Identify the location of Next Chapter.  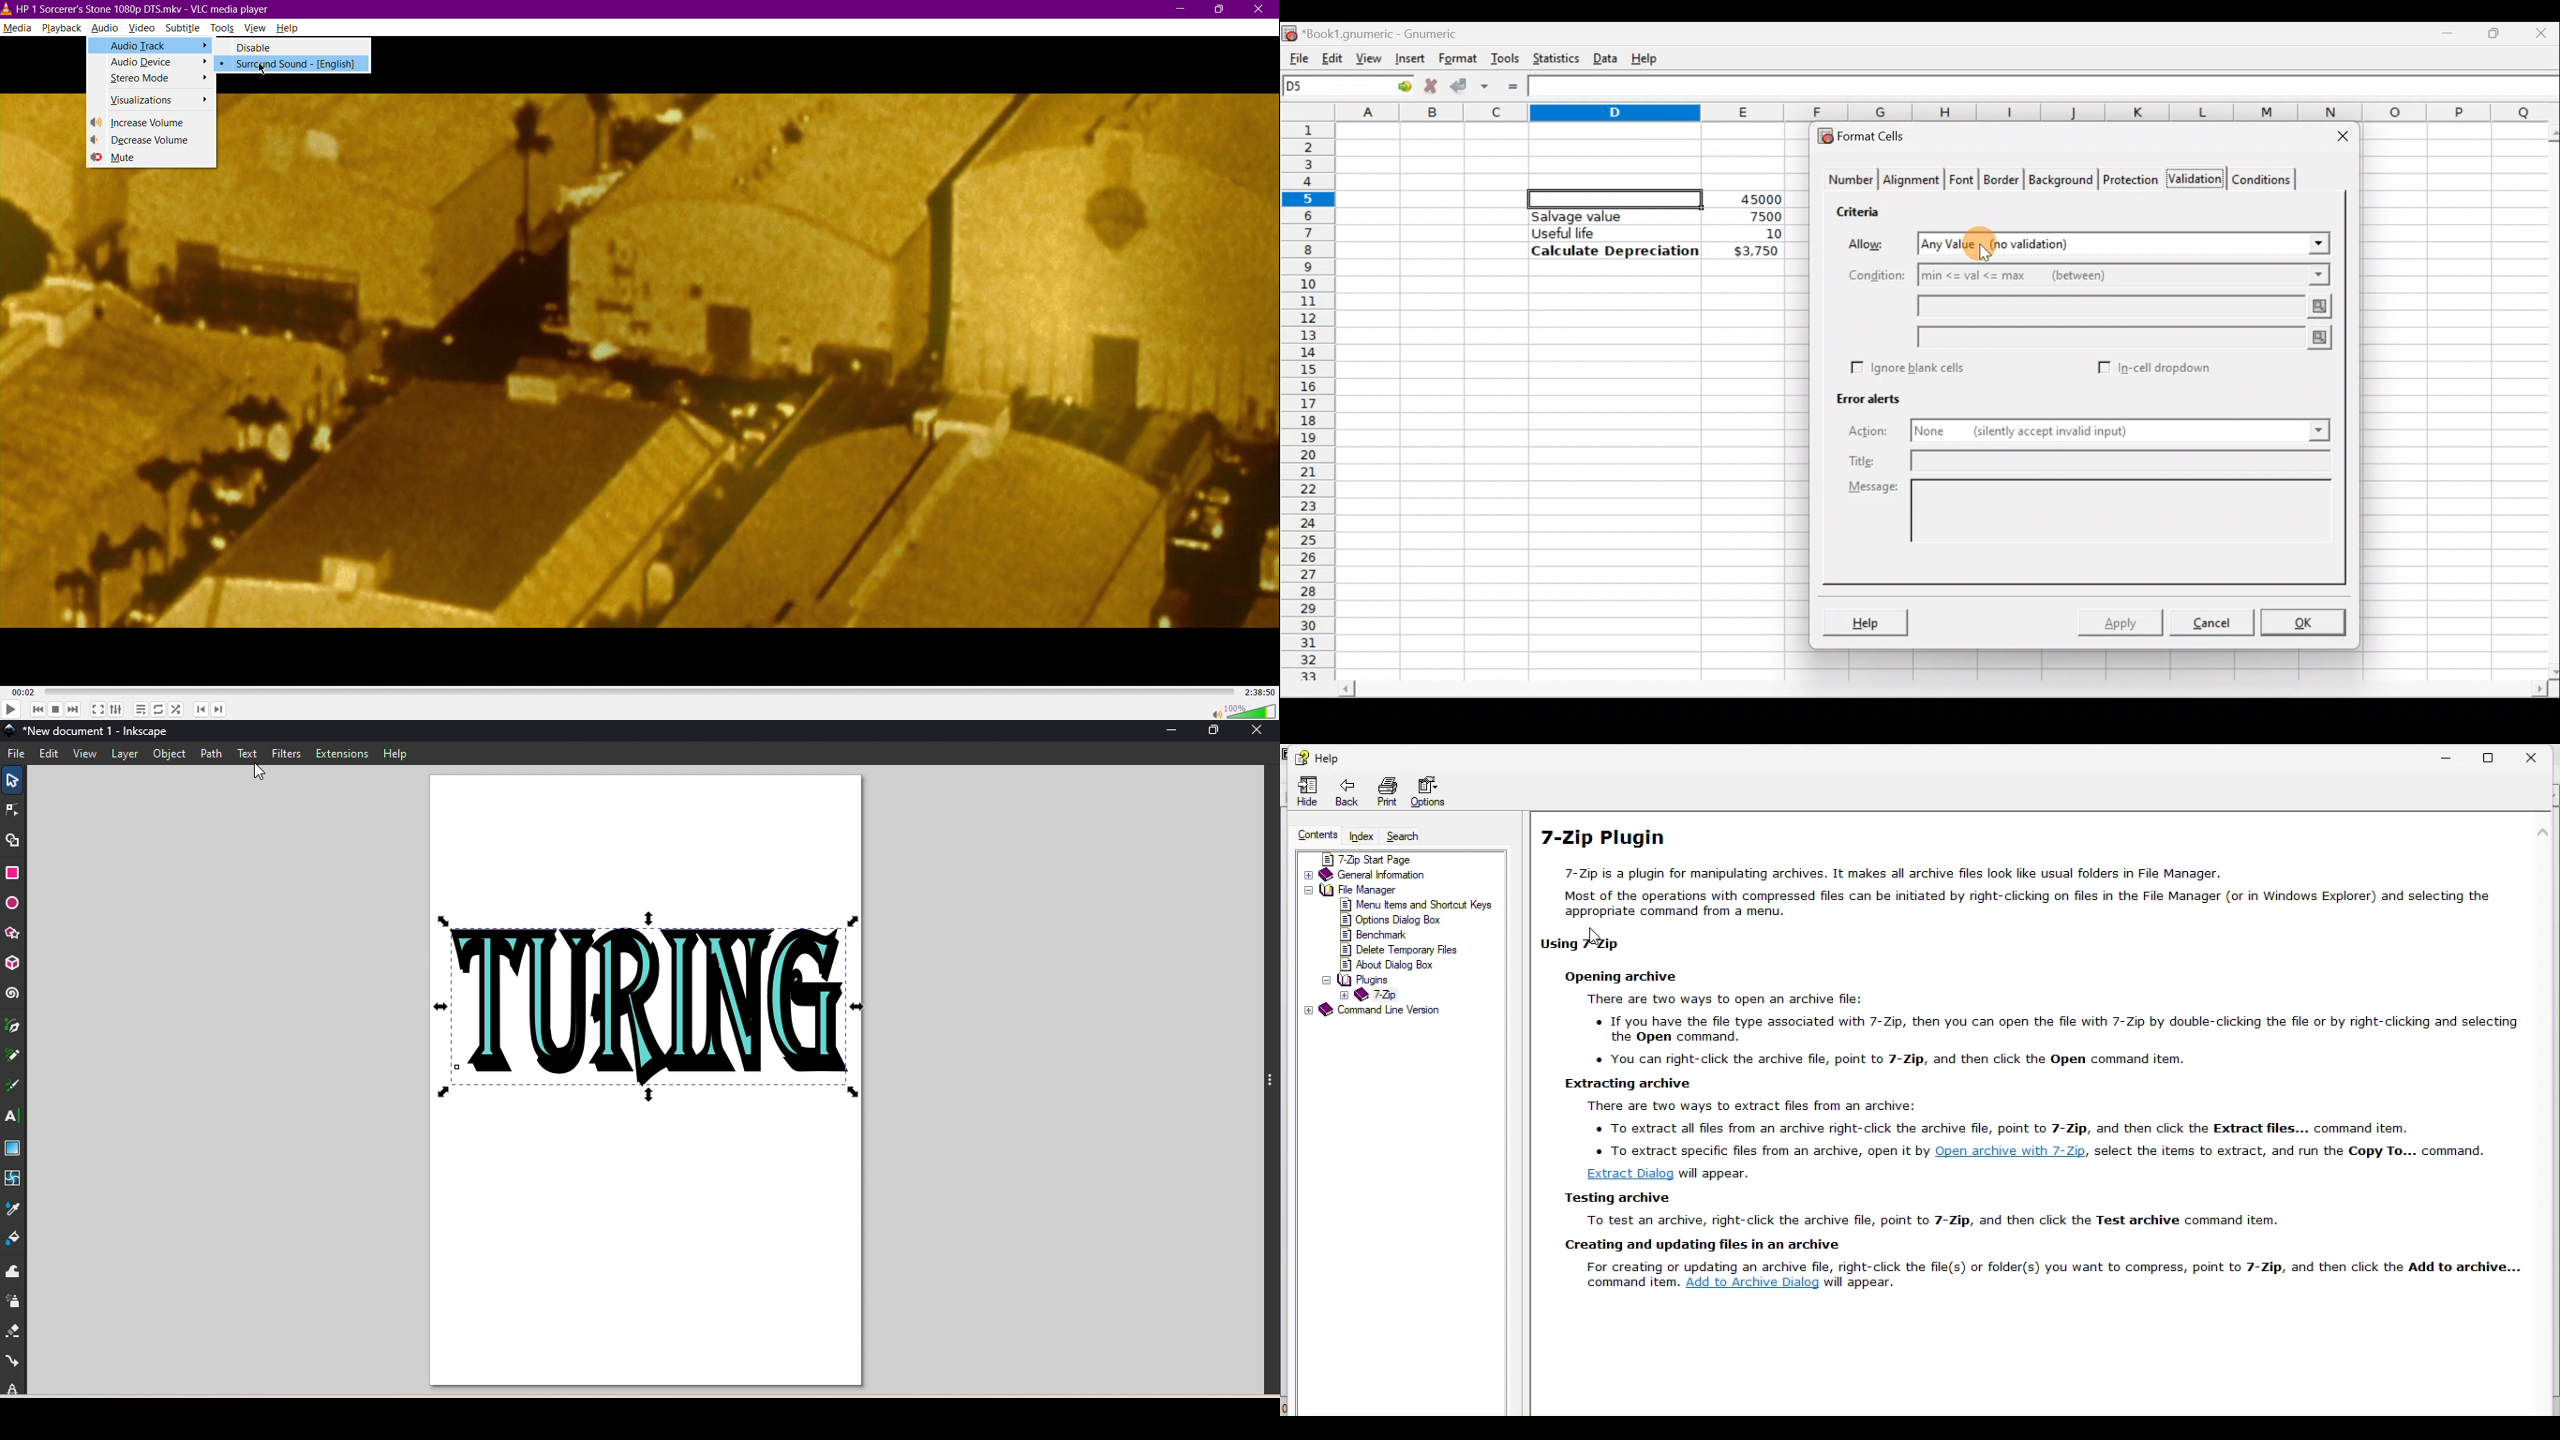
(218, 711).